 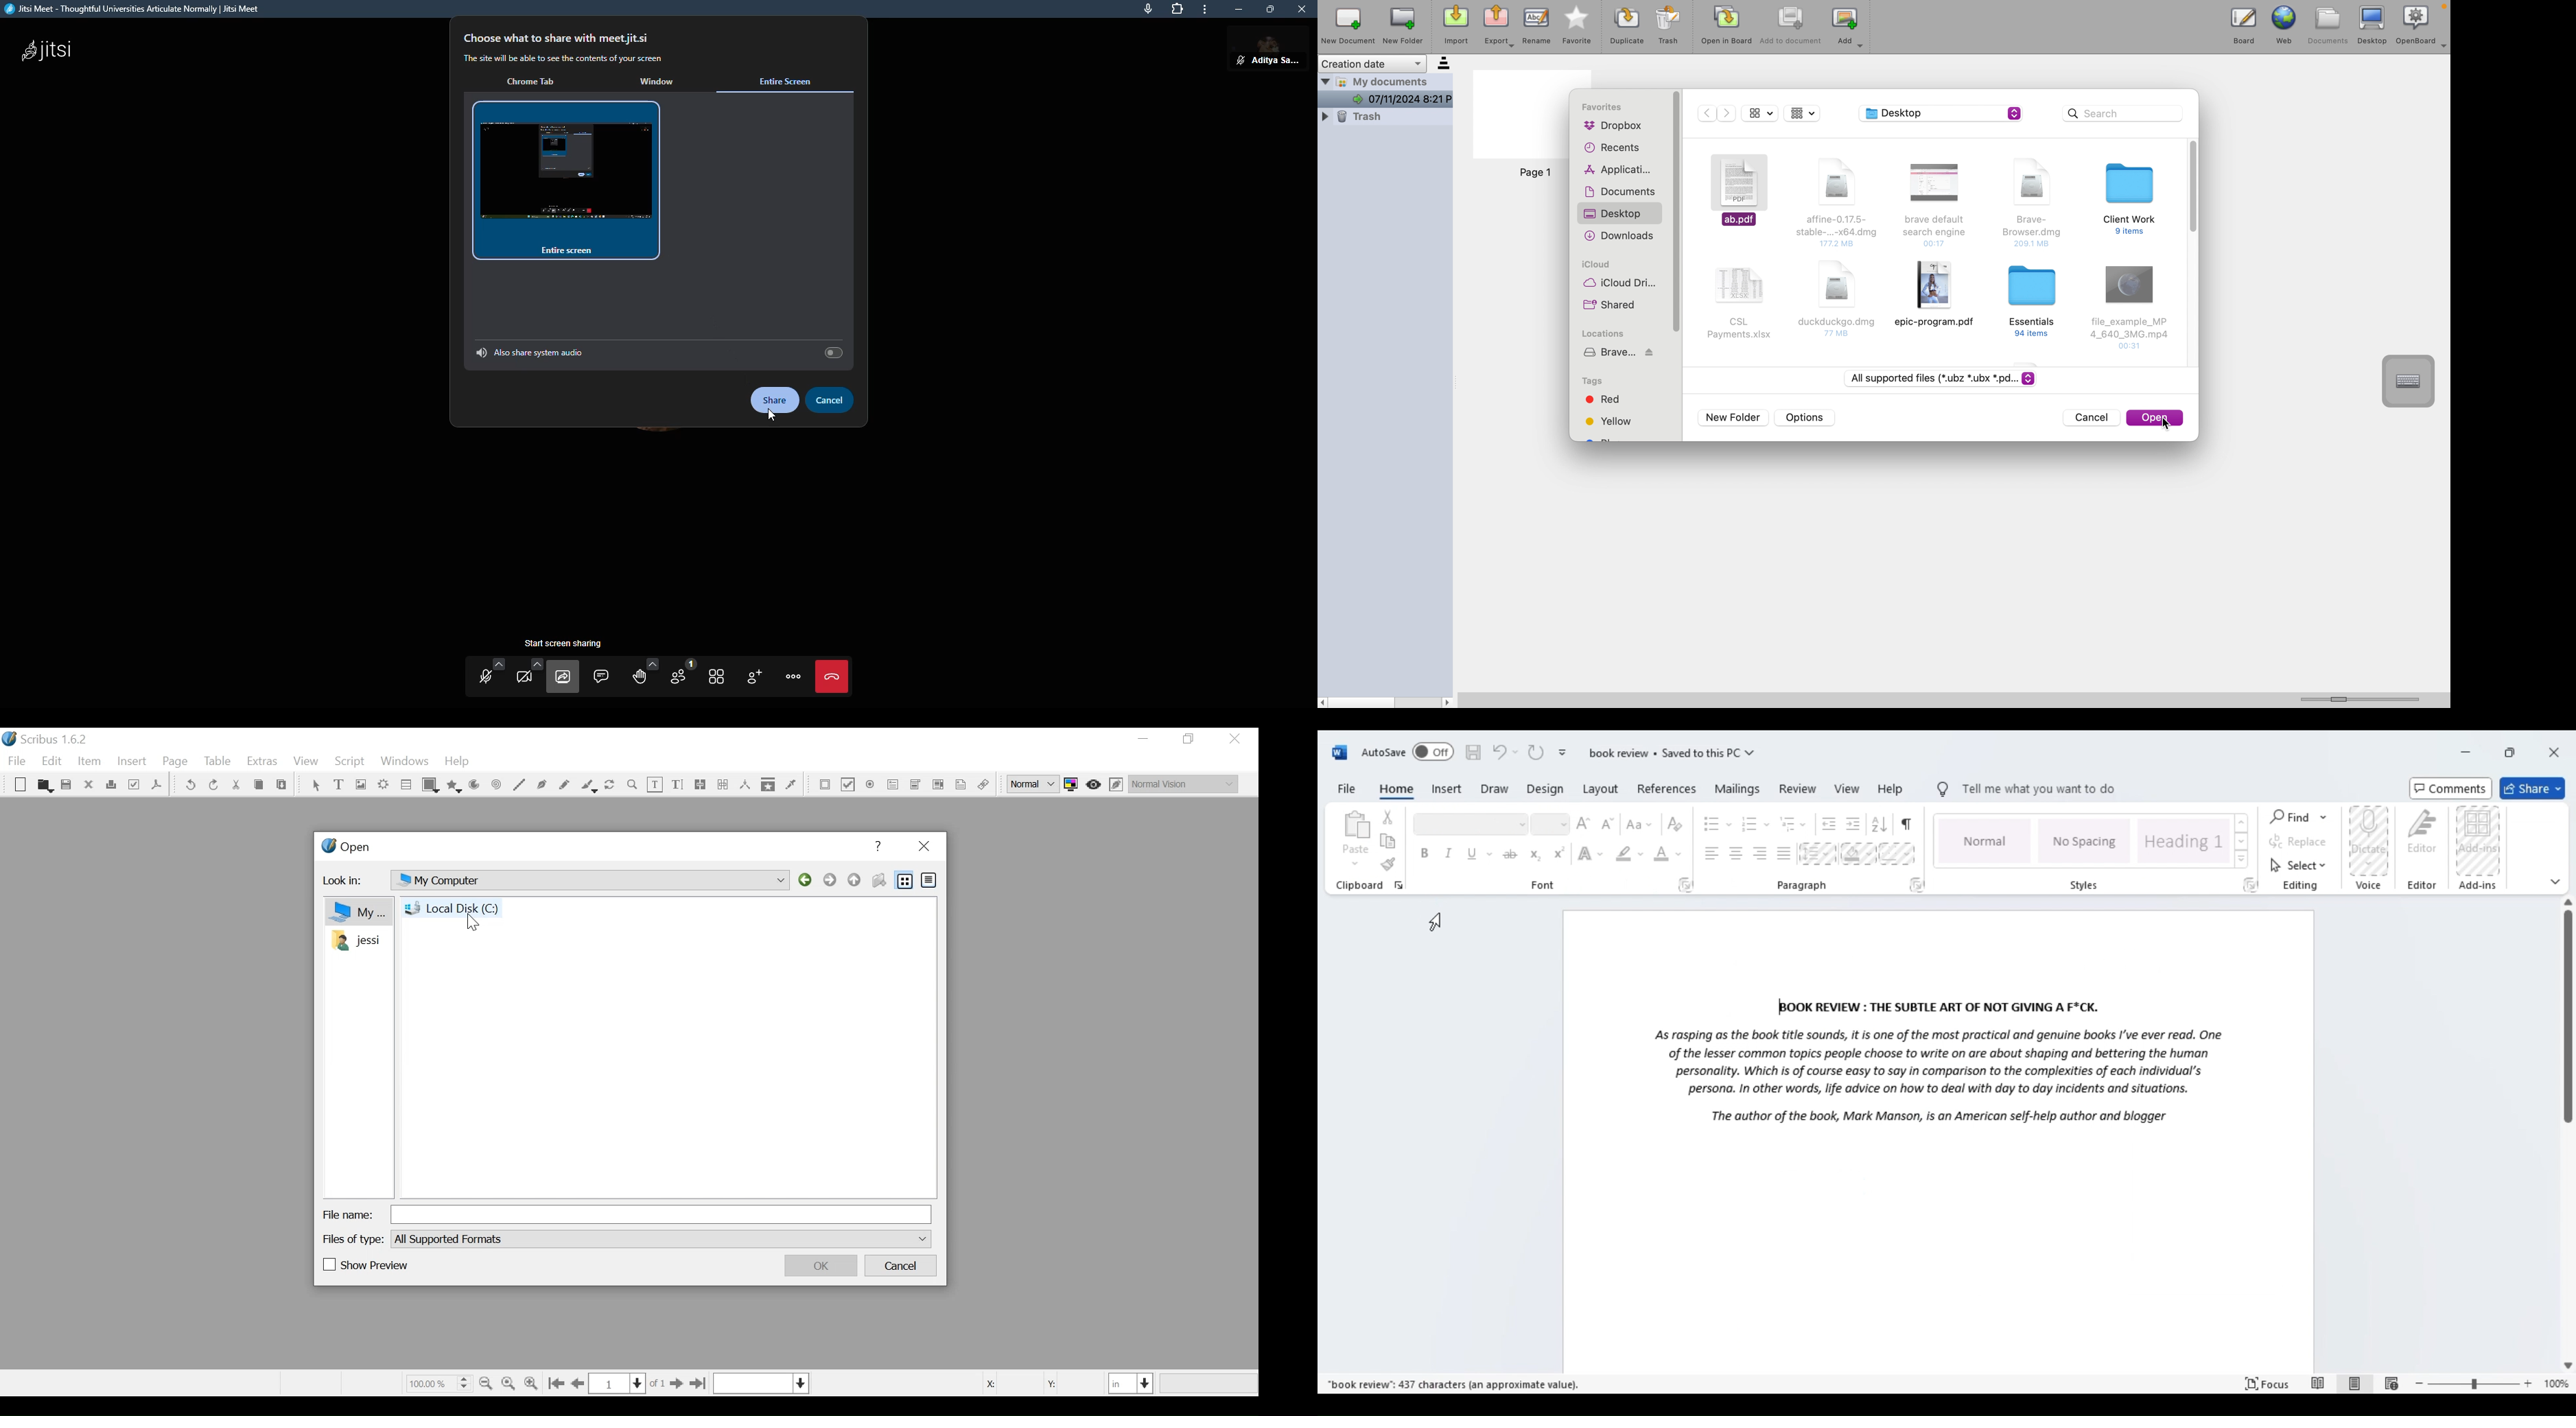 I want to click on File, so click(x=19, y=761).